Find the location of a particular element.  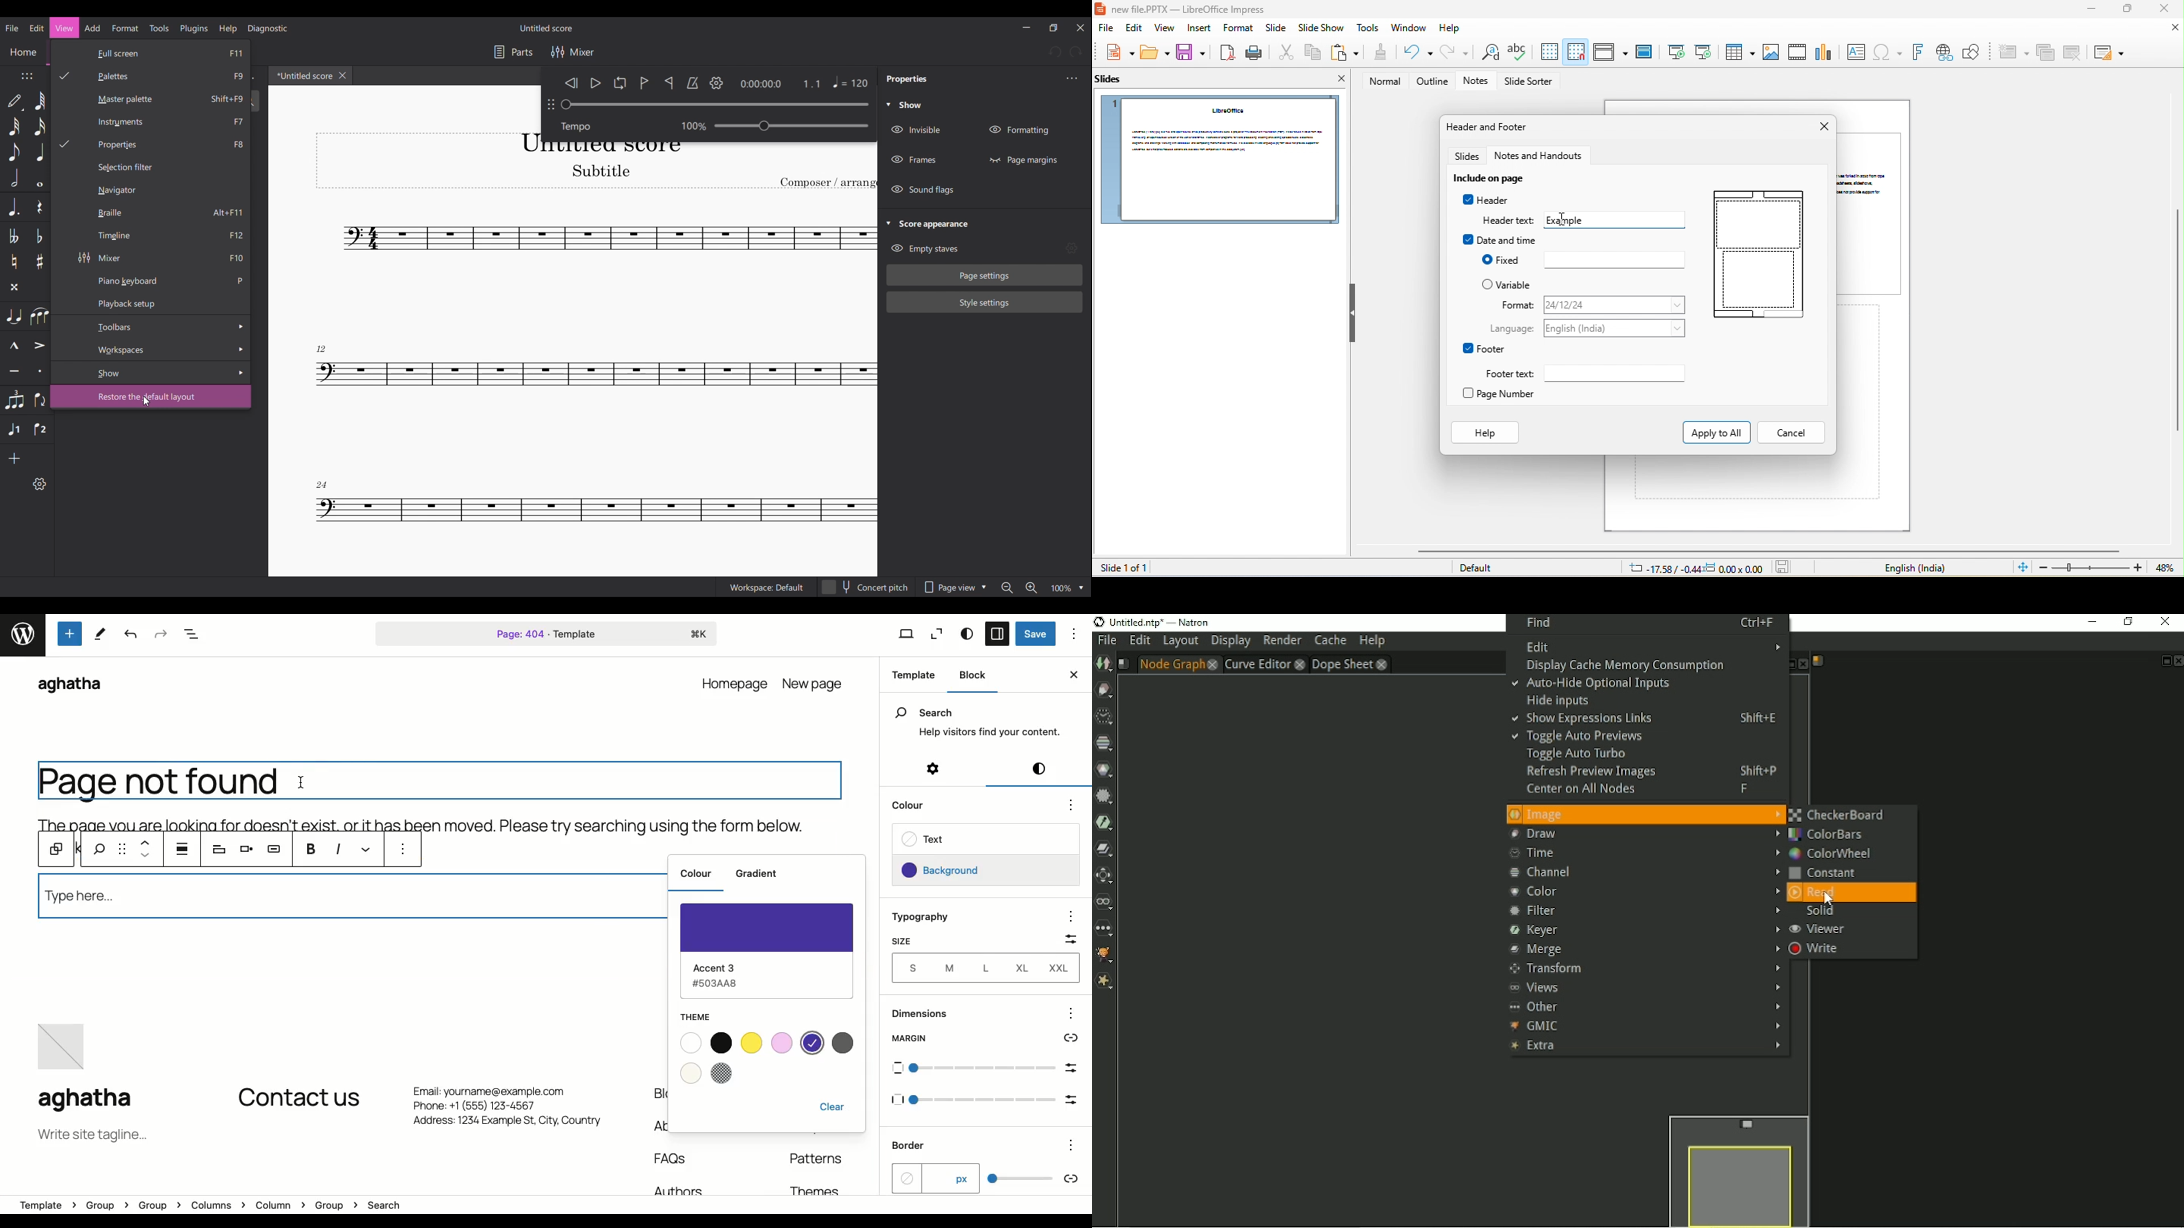

Master palette   Shift+F9 is located at coordinates (157, 101).